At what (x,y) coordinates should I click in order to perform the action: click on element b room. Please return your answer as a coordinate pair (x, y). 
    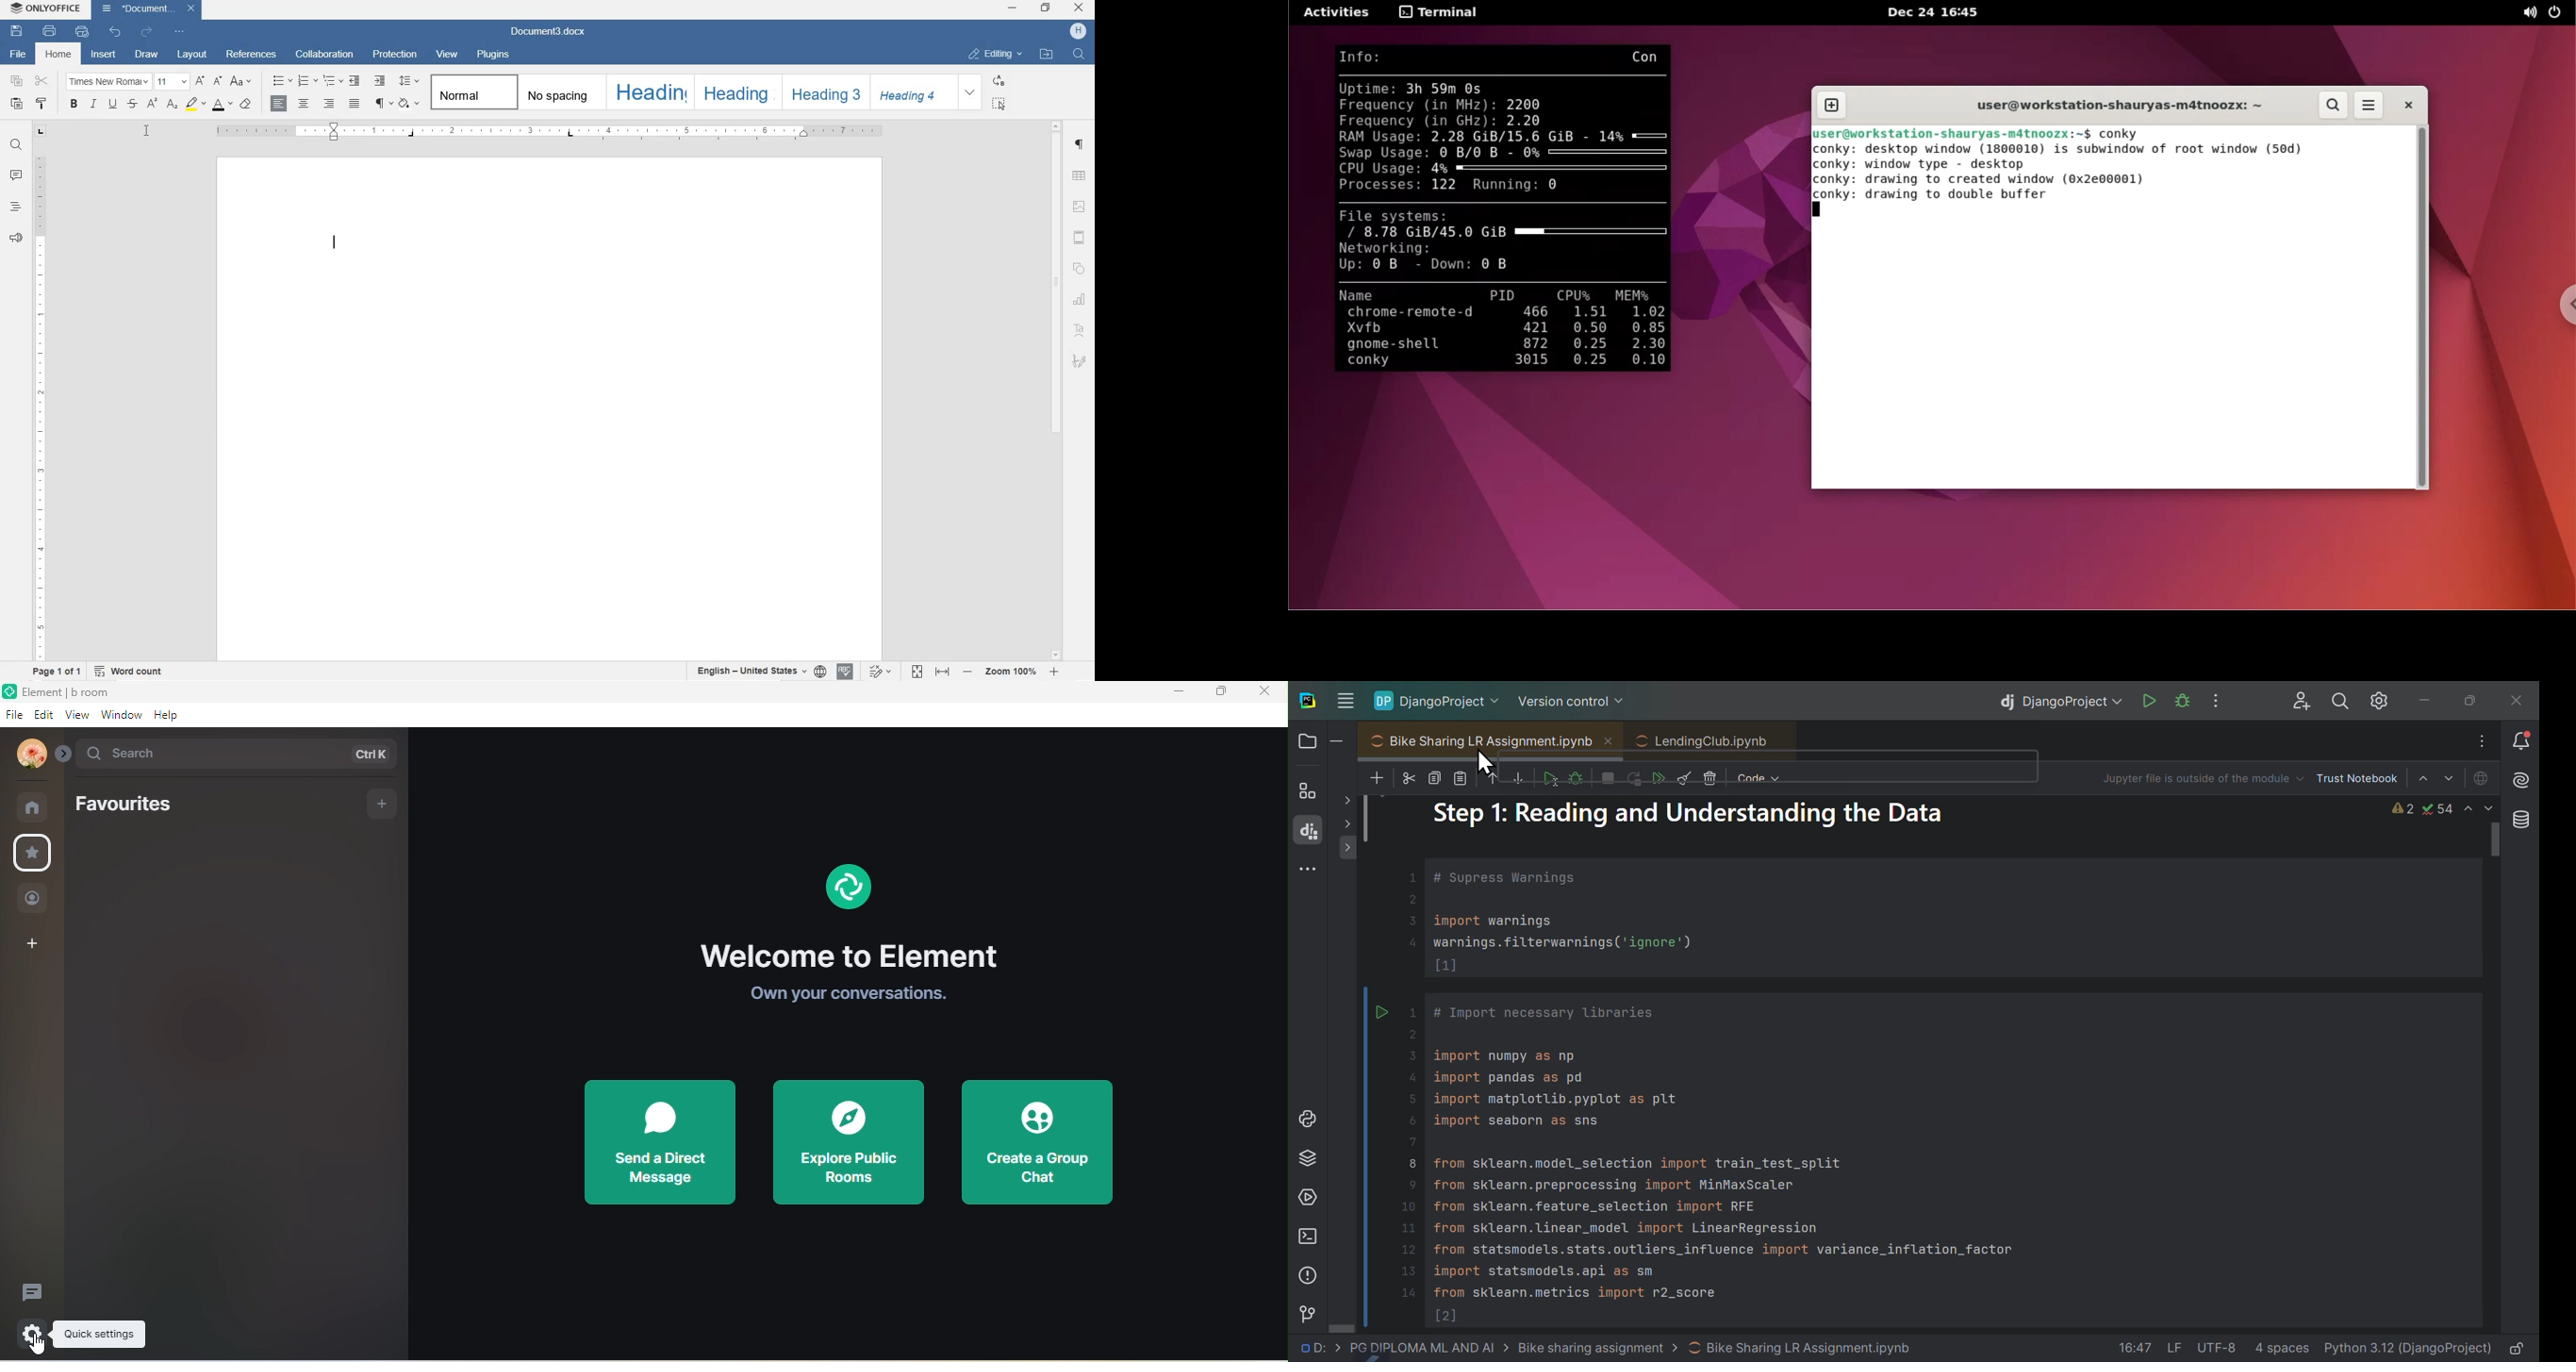
    Looking at the image, I should click on (72, 691).